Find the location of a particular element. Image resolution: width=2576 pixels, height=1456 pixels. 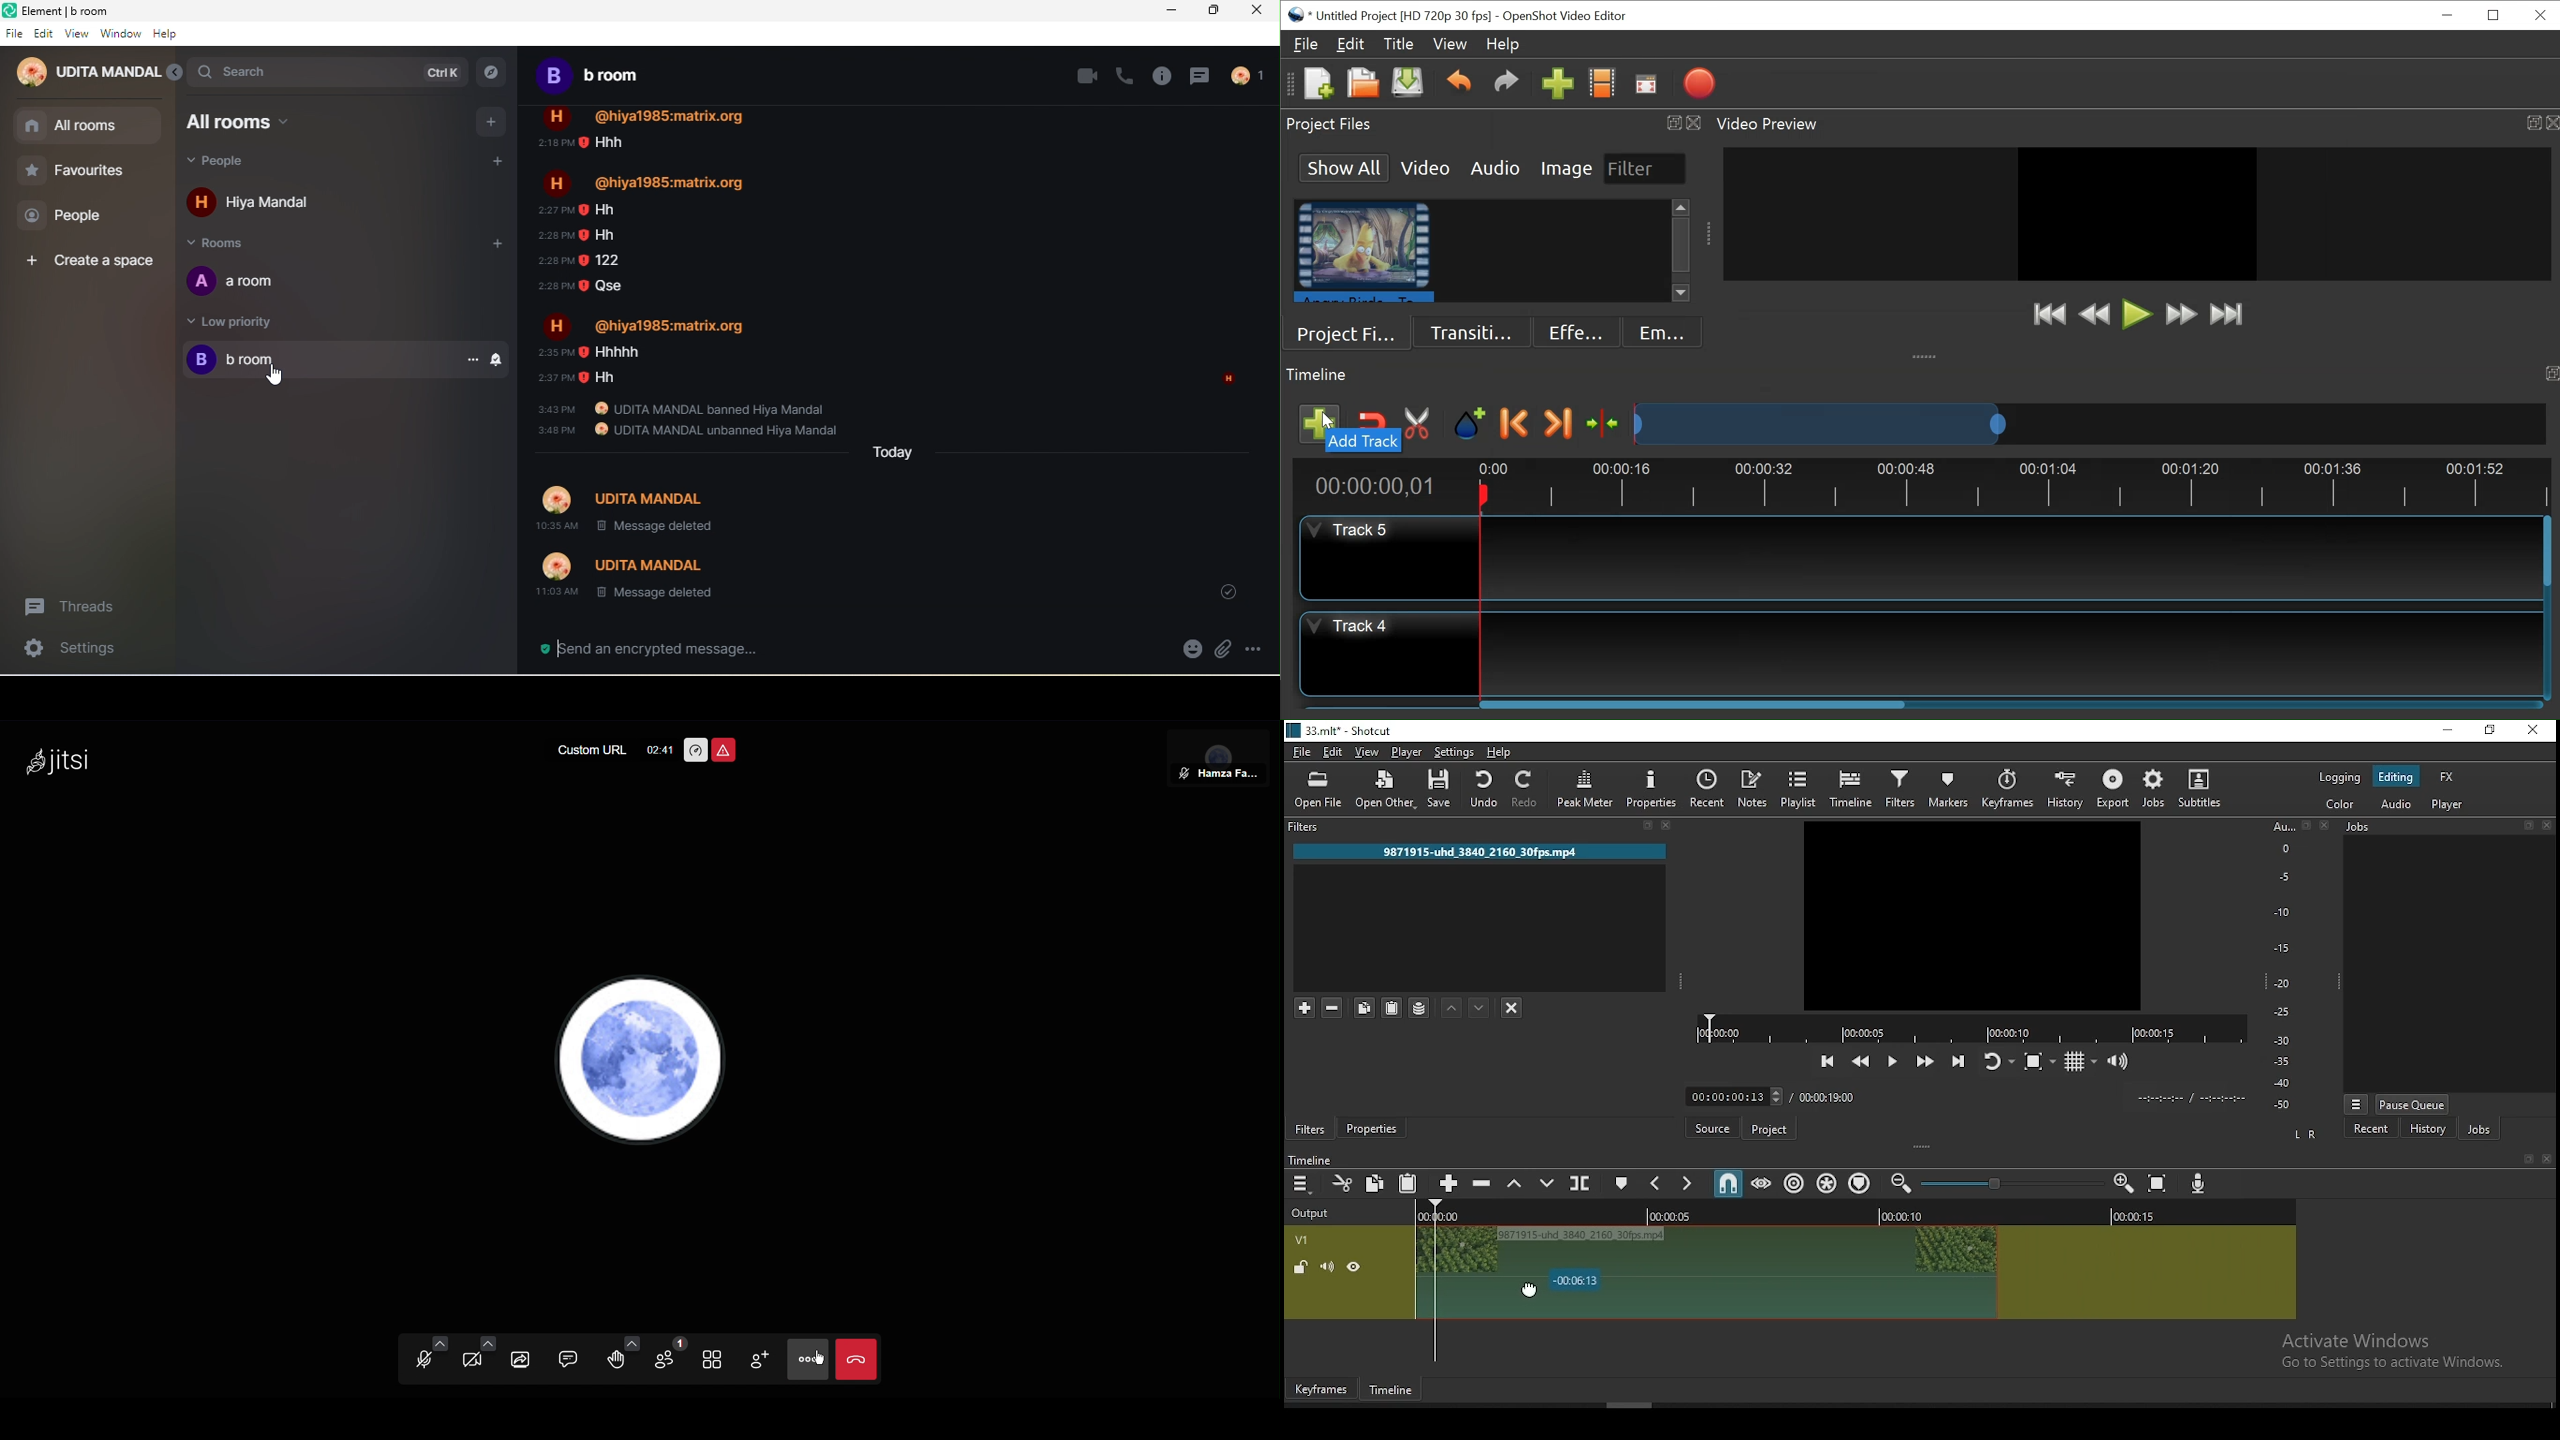

scrub while dragging is located at coordinates (1763, 1185).